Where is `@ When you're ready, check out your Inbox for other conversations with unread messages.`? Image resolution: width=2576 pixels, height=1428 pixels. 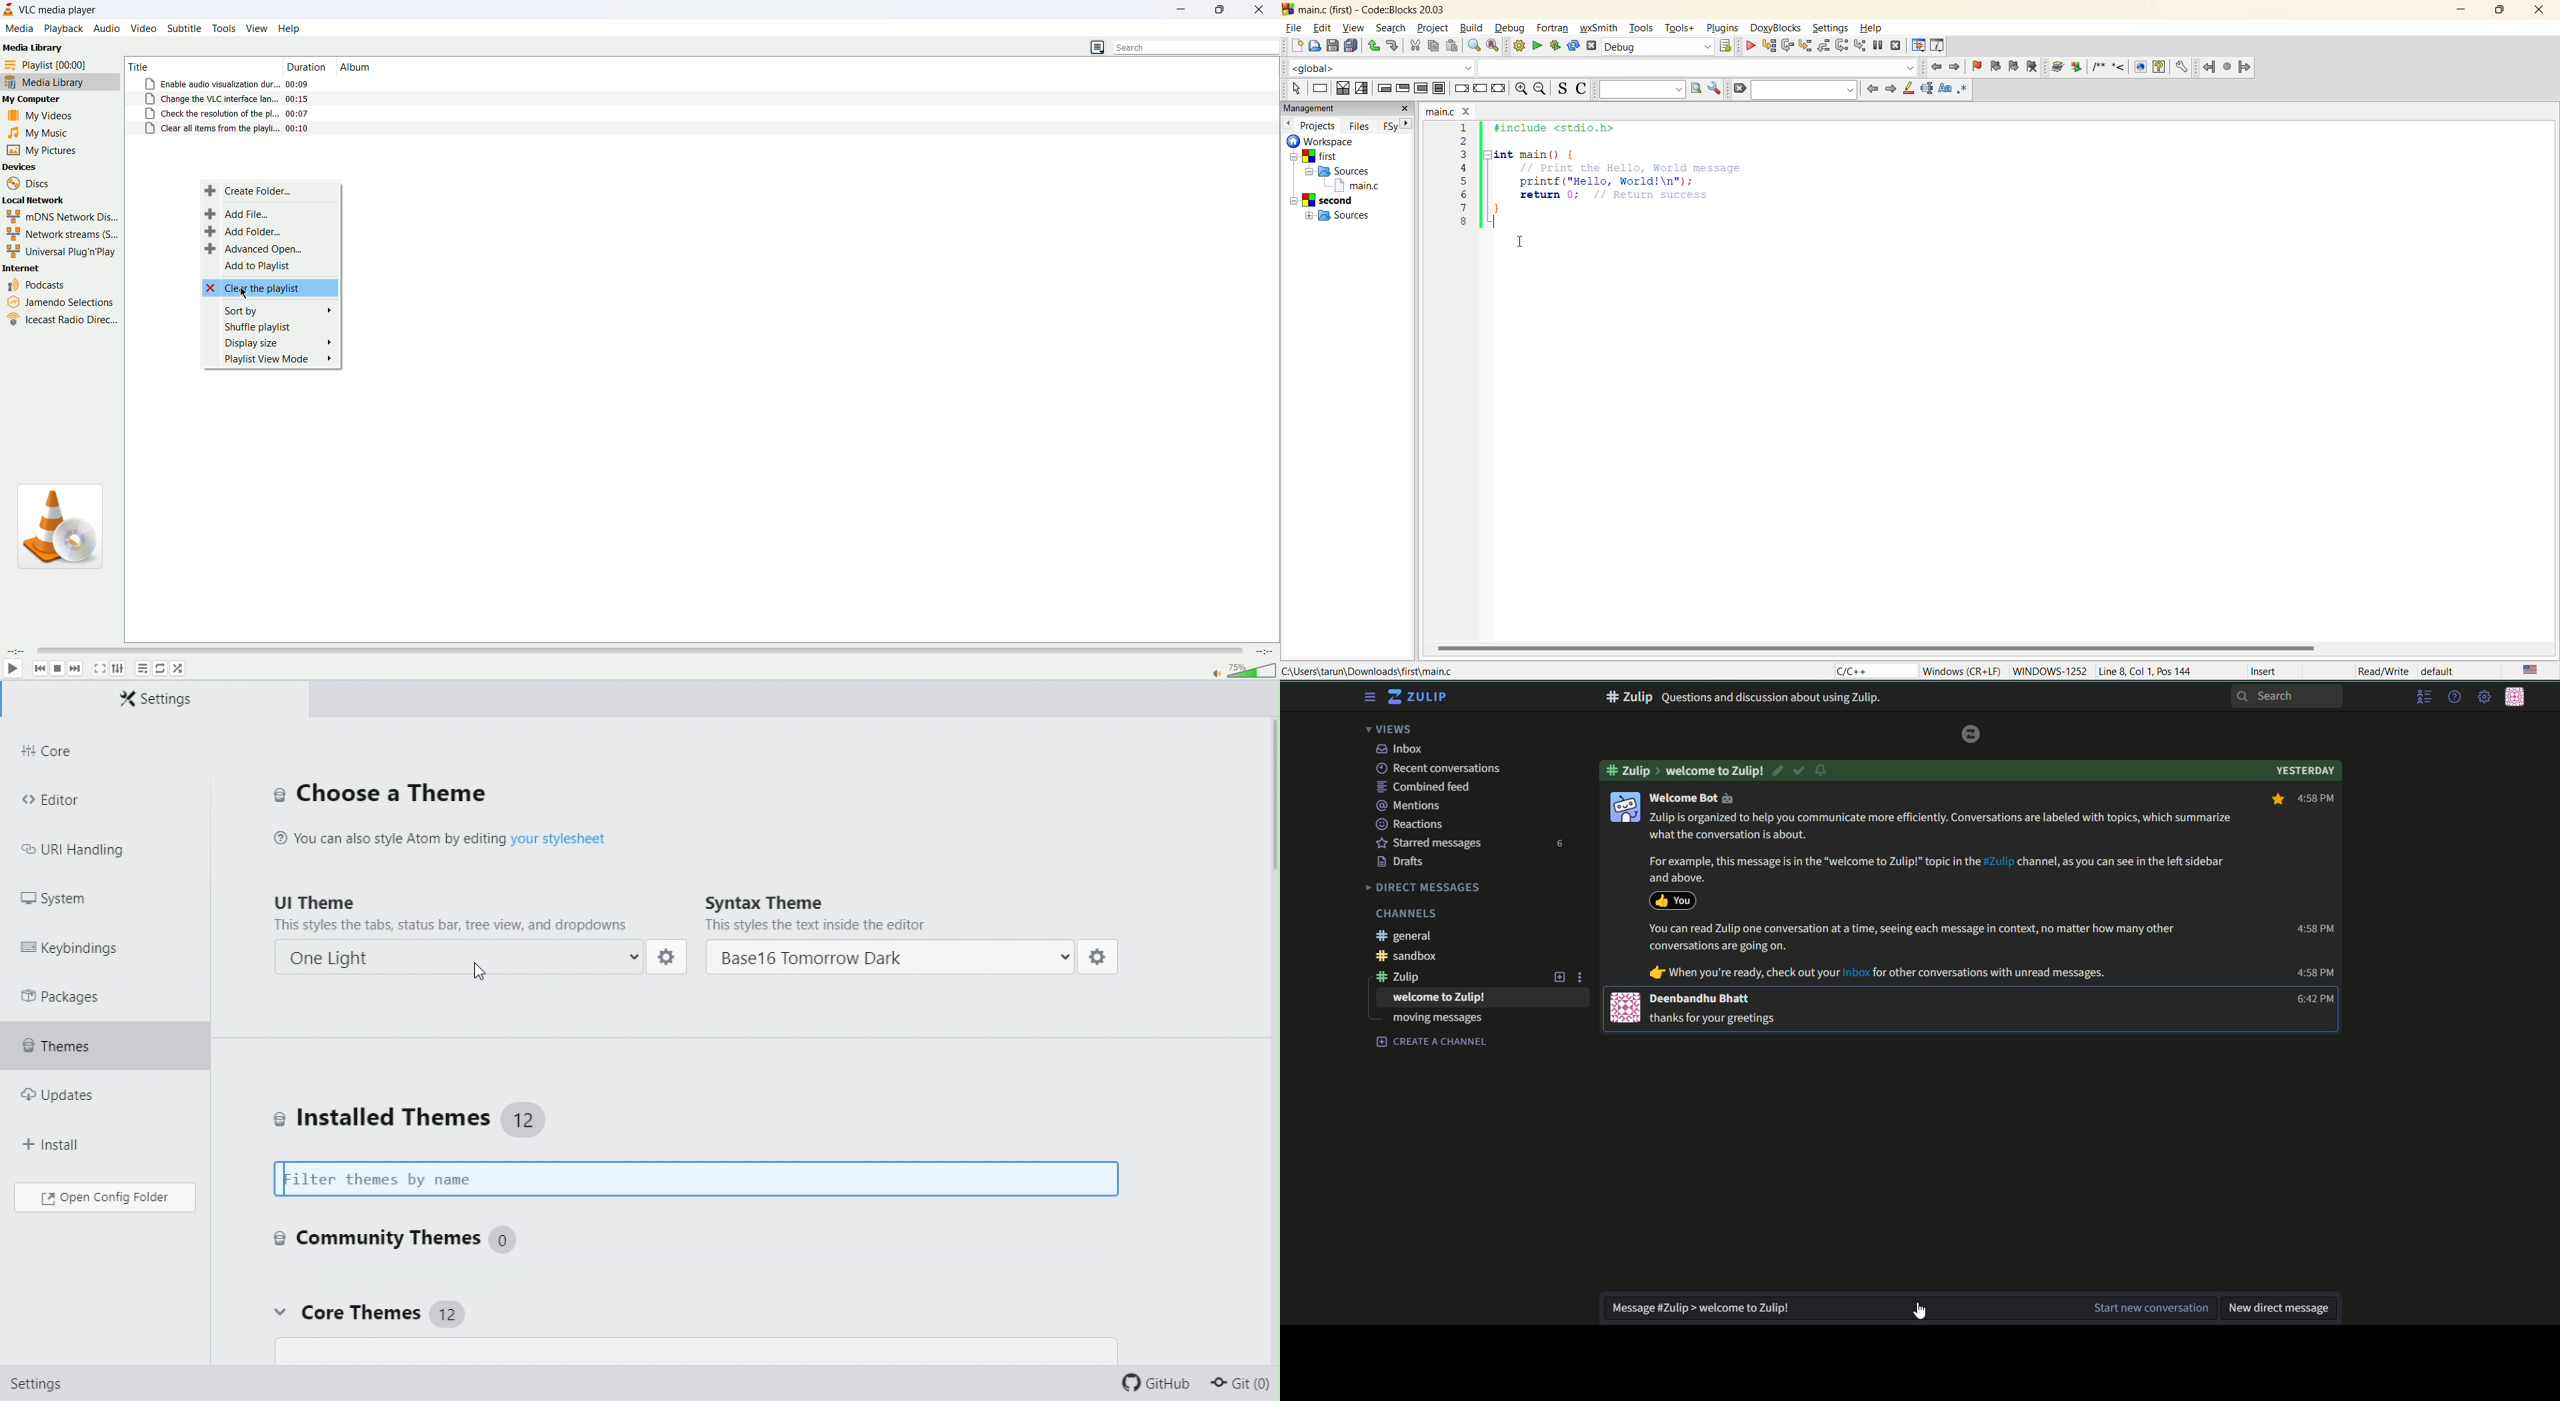 @ When you're ready, check out your Inbox for other conversations with unread messages. is located at coordinates (1878, 973).